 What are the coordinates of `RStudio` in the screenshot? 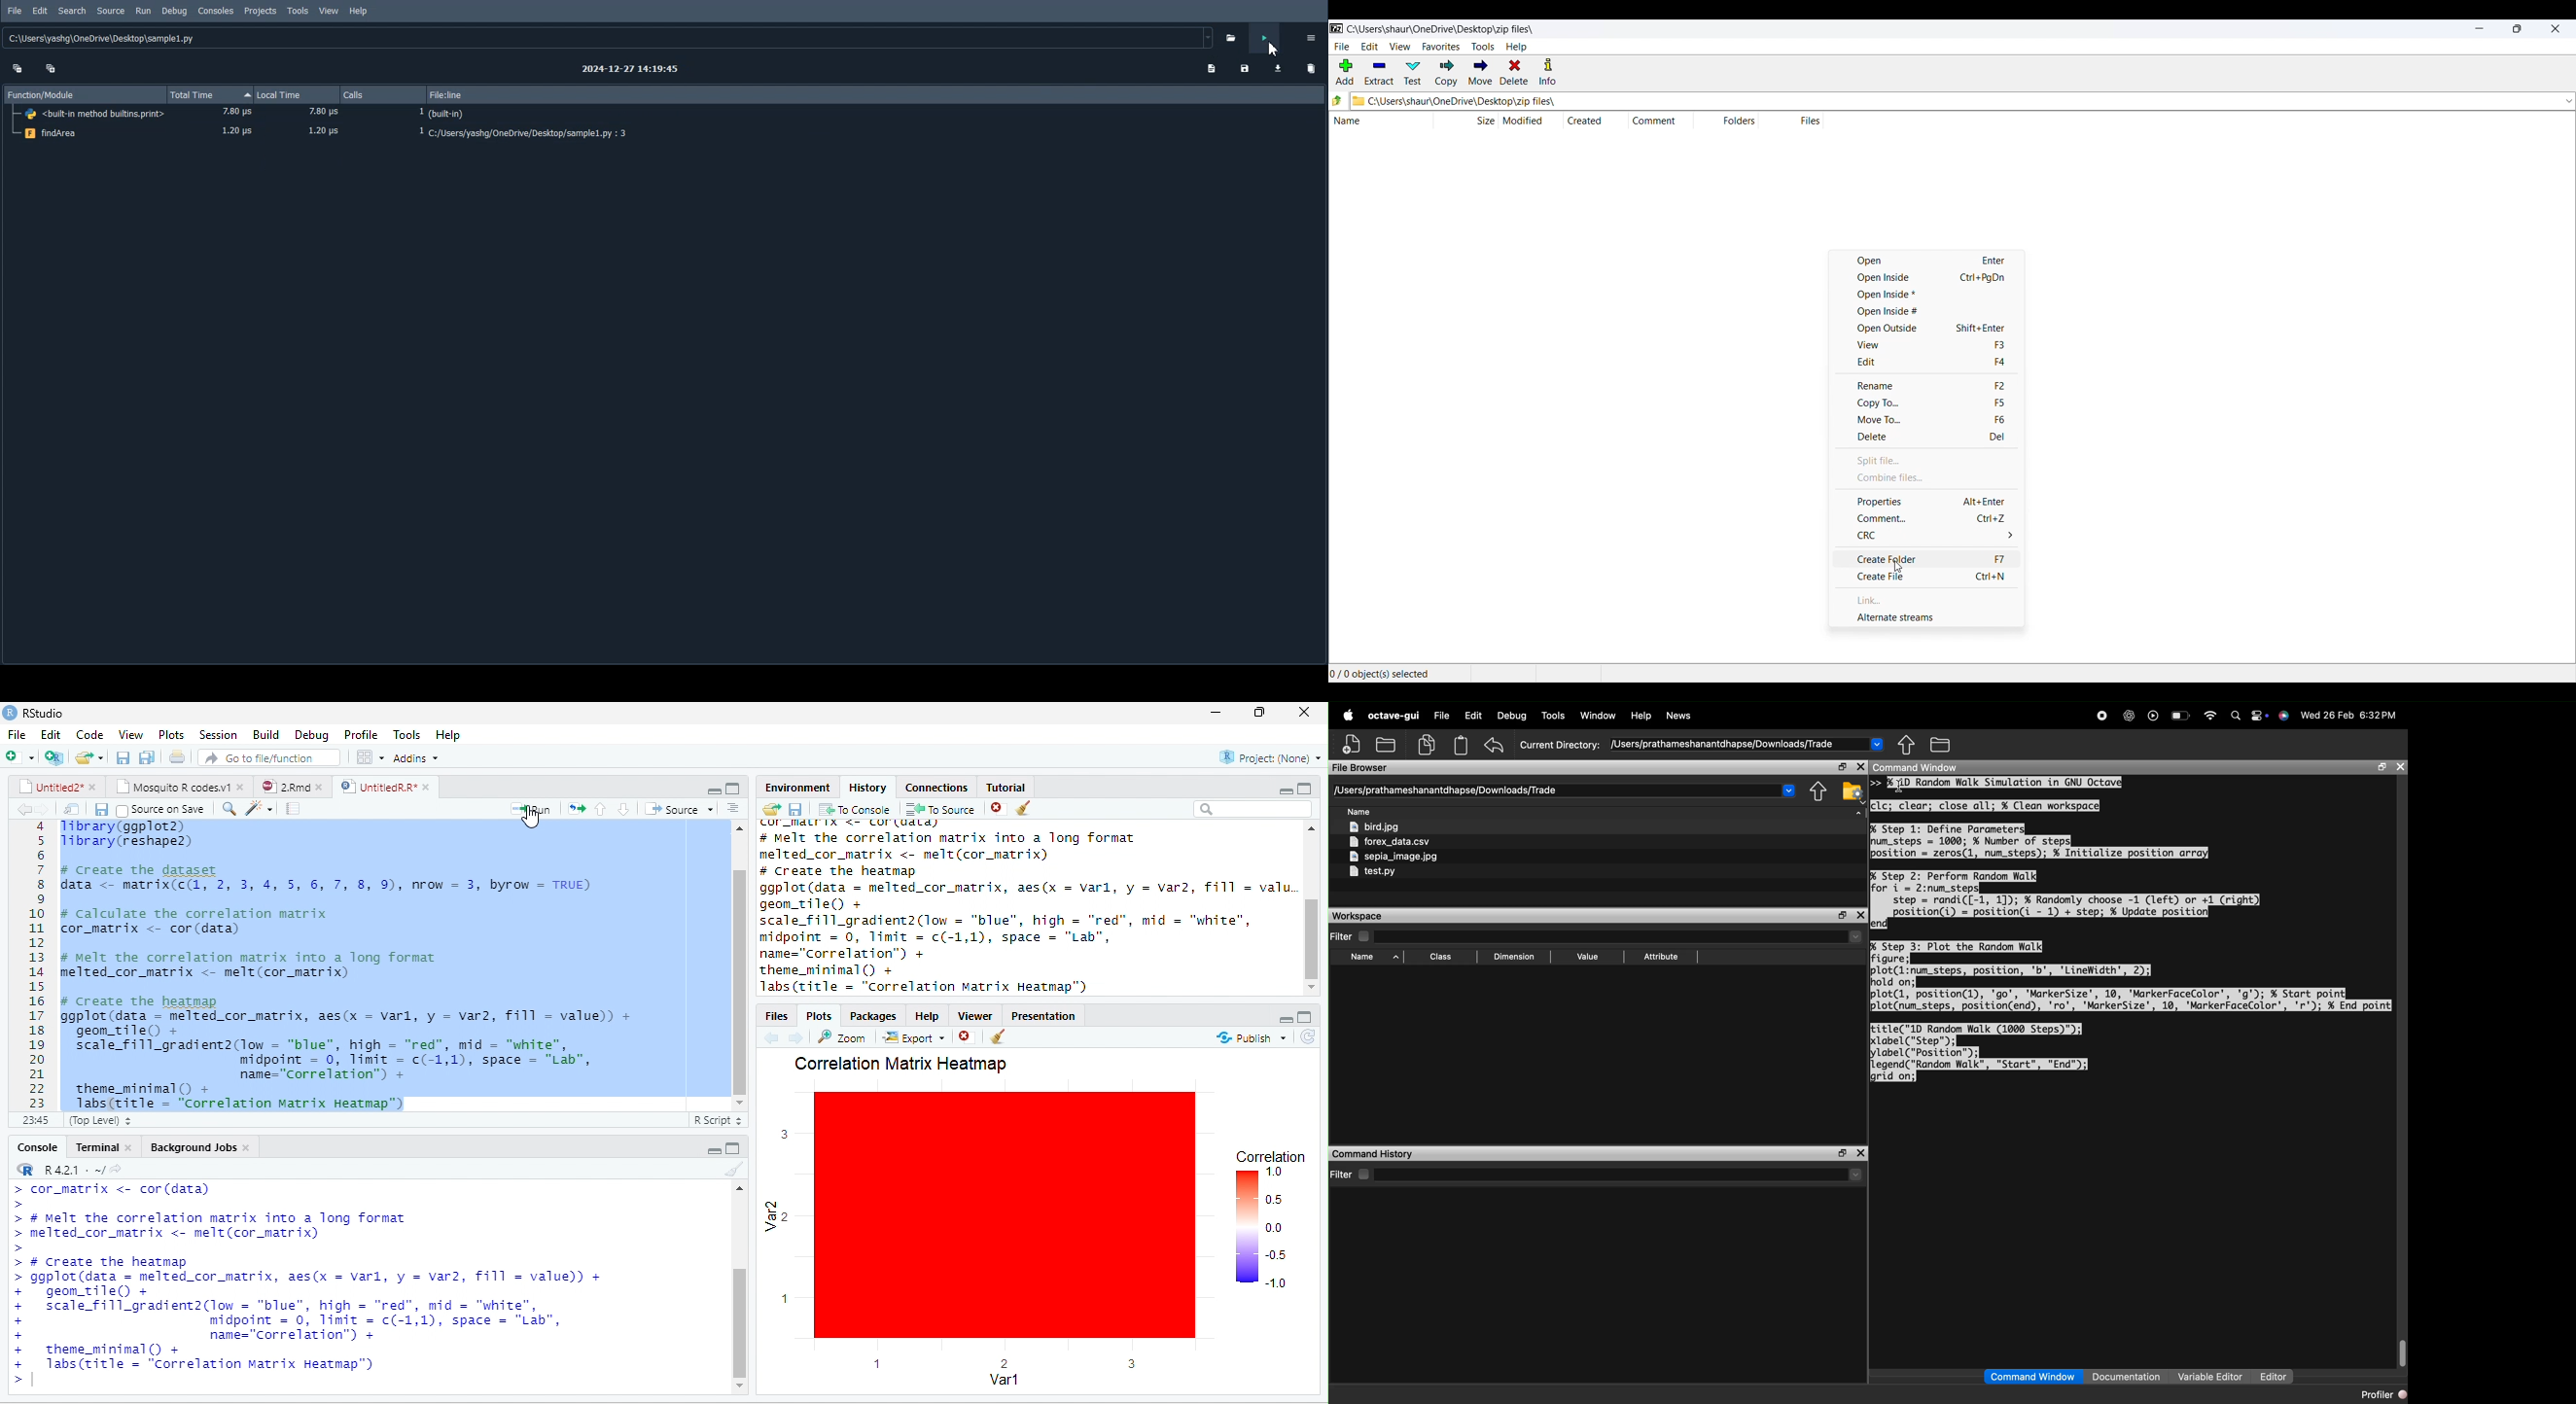 It's located at (47, 714).